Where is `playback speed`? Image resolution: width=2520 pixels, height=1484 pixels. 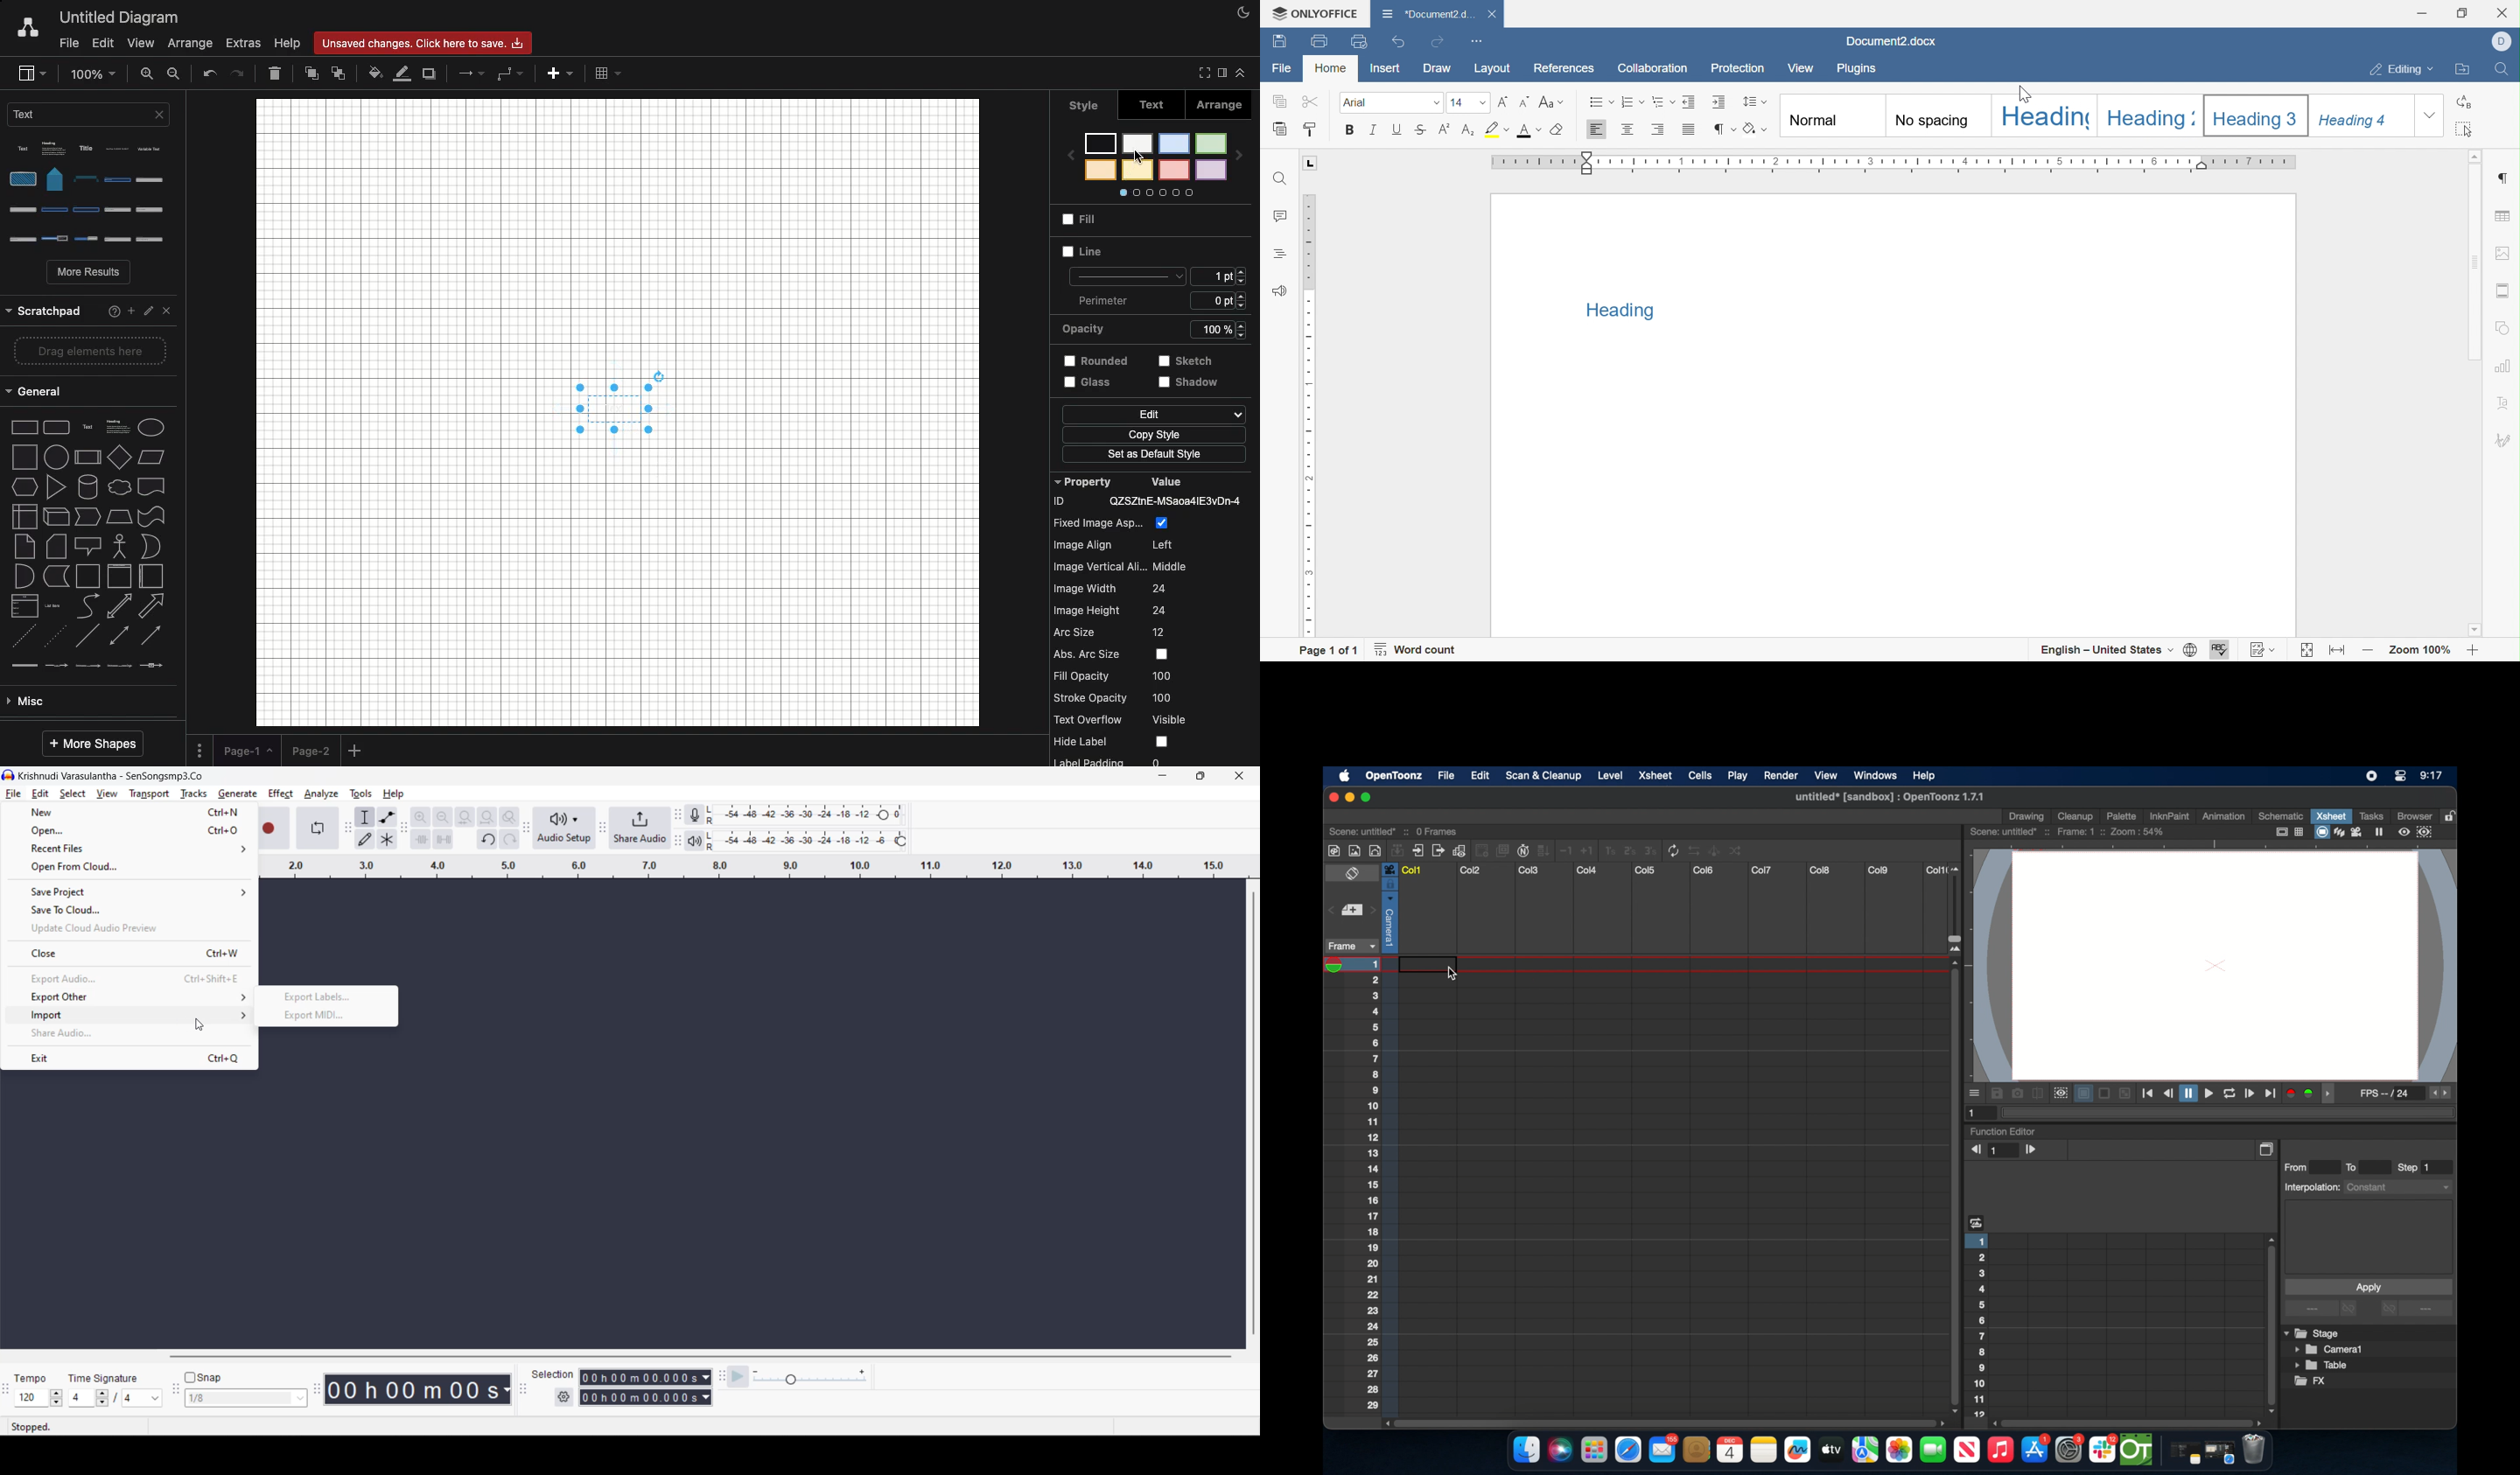 playback speed is located at coordinates (810, 1375).